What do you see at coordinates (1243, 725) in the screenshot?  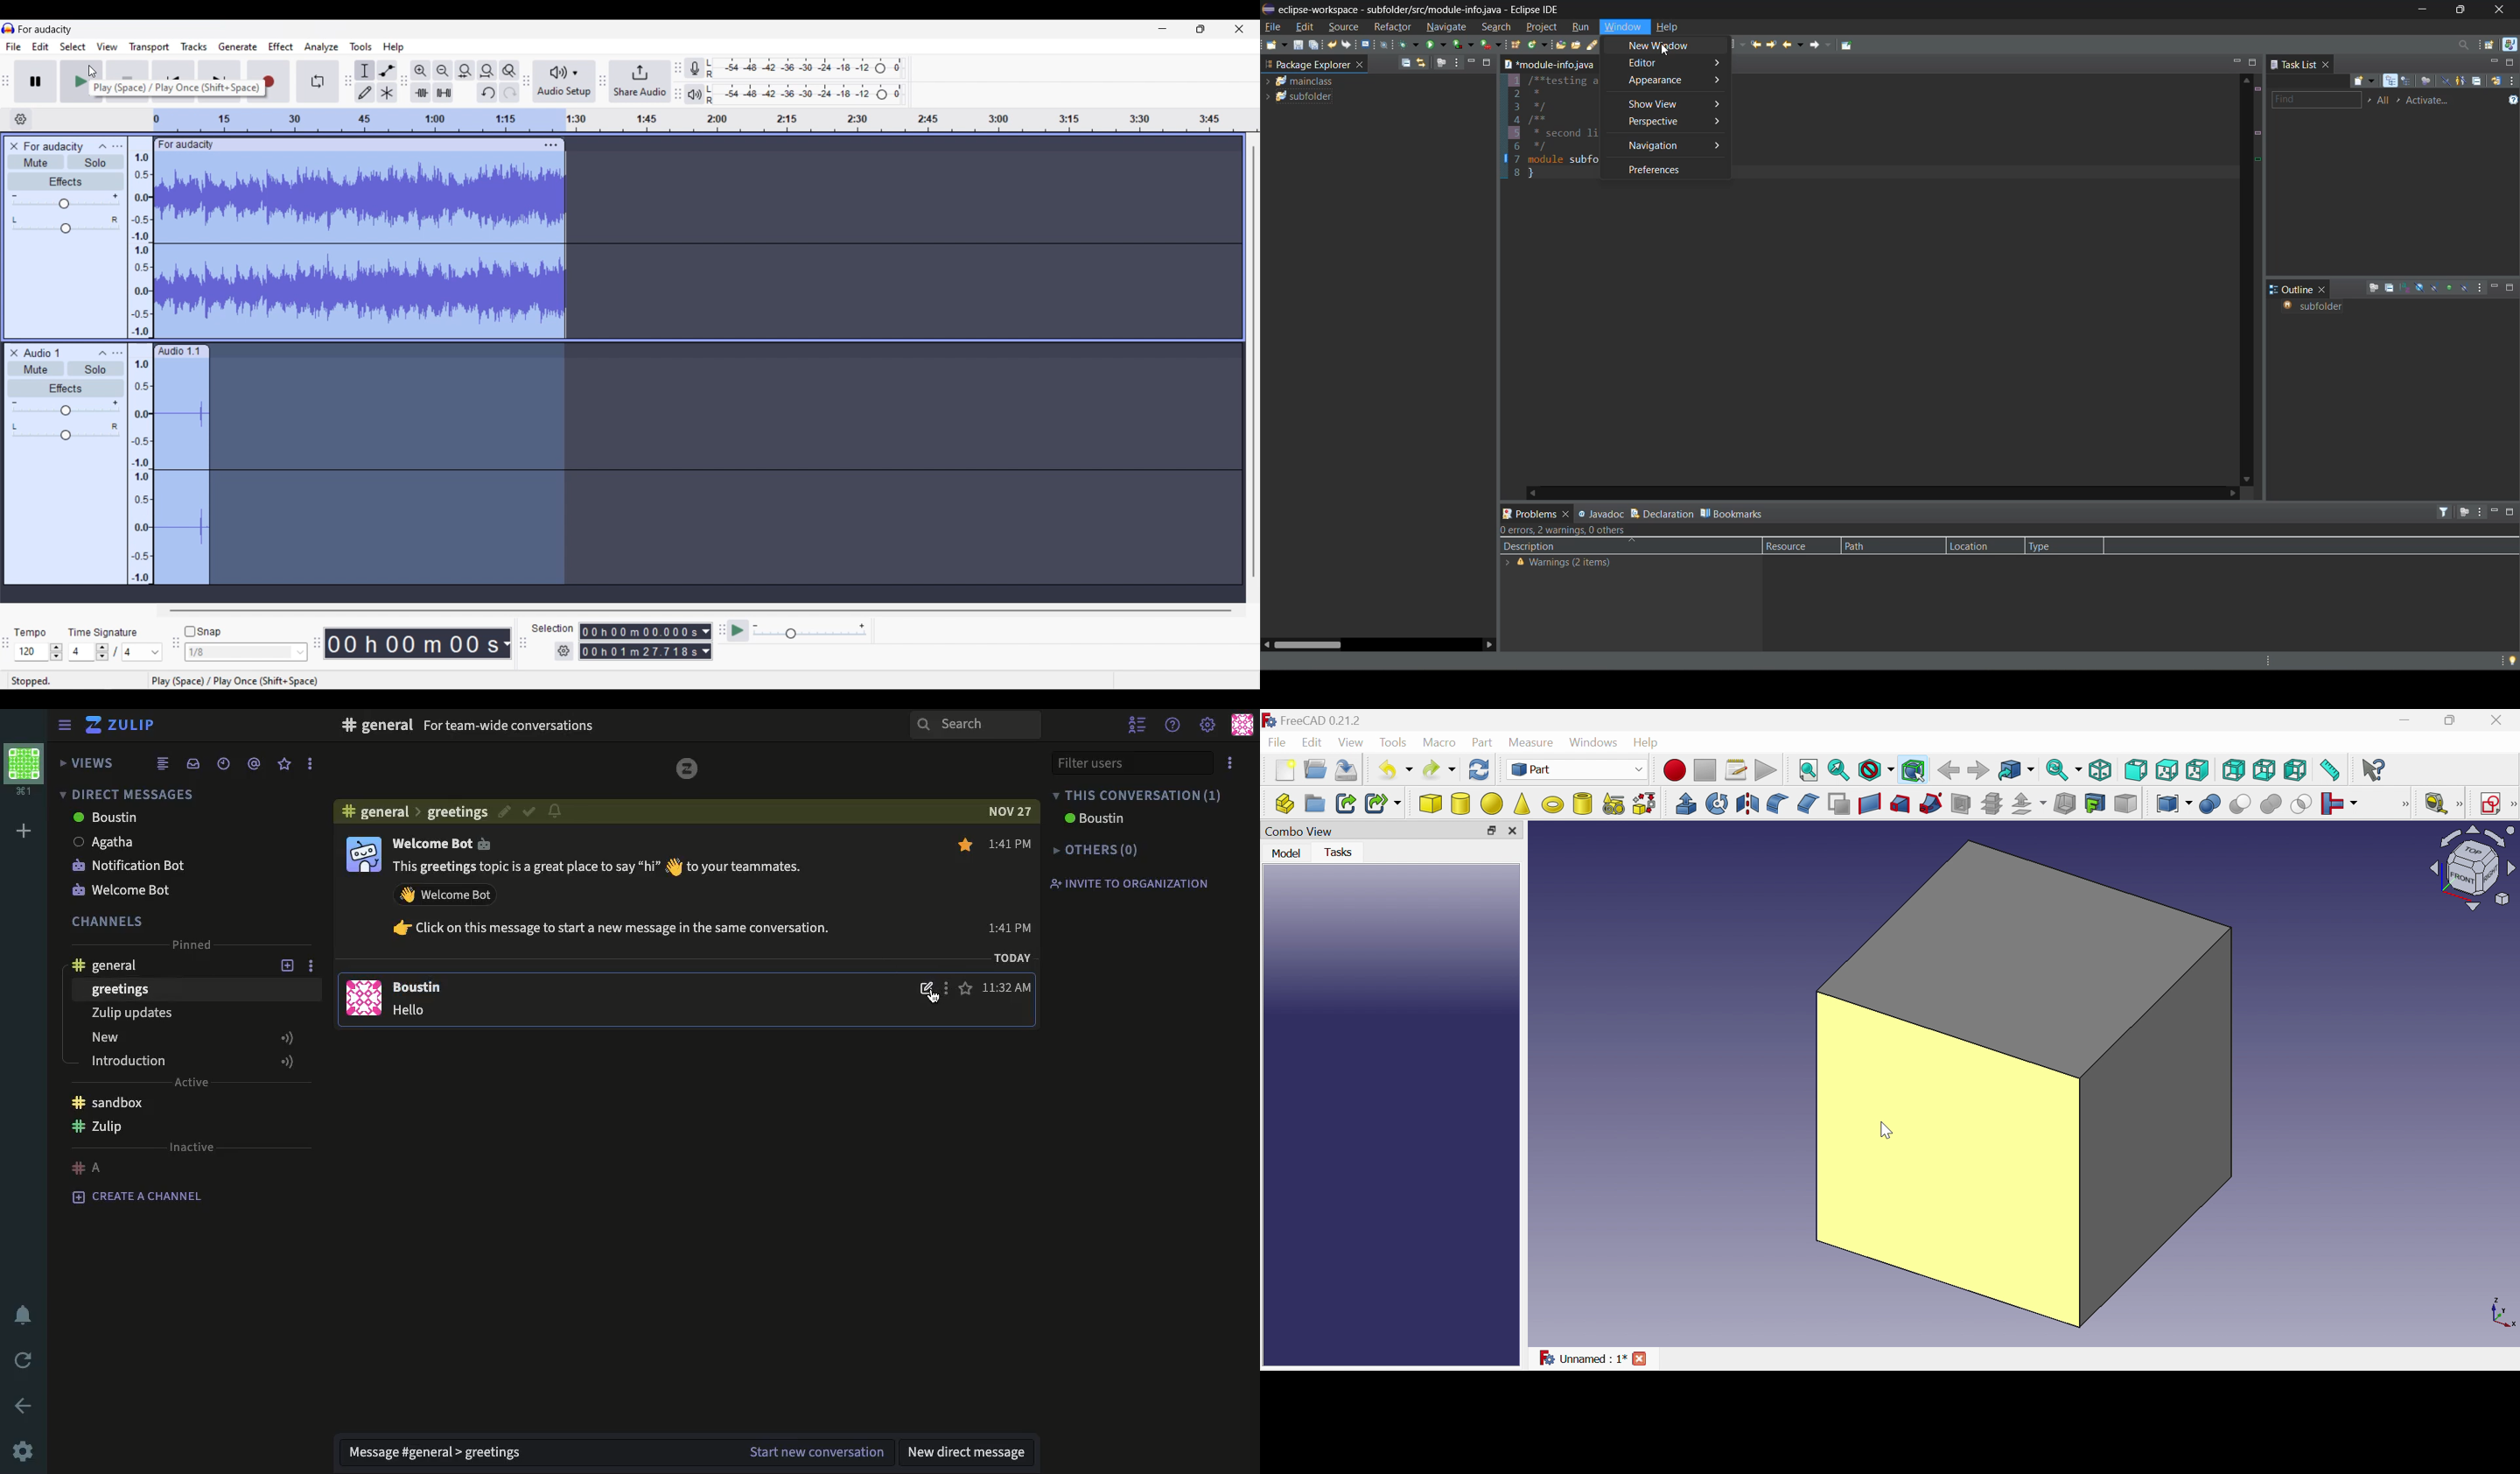 I see `user profile` at bounding box center [1243, 725].